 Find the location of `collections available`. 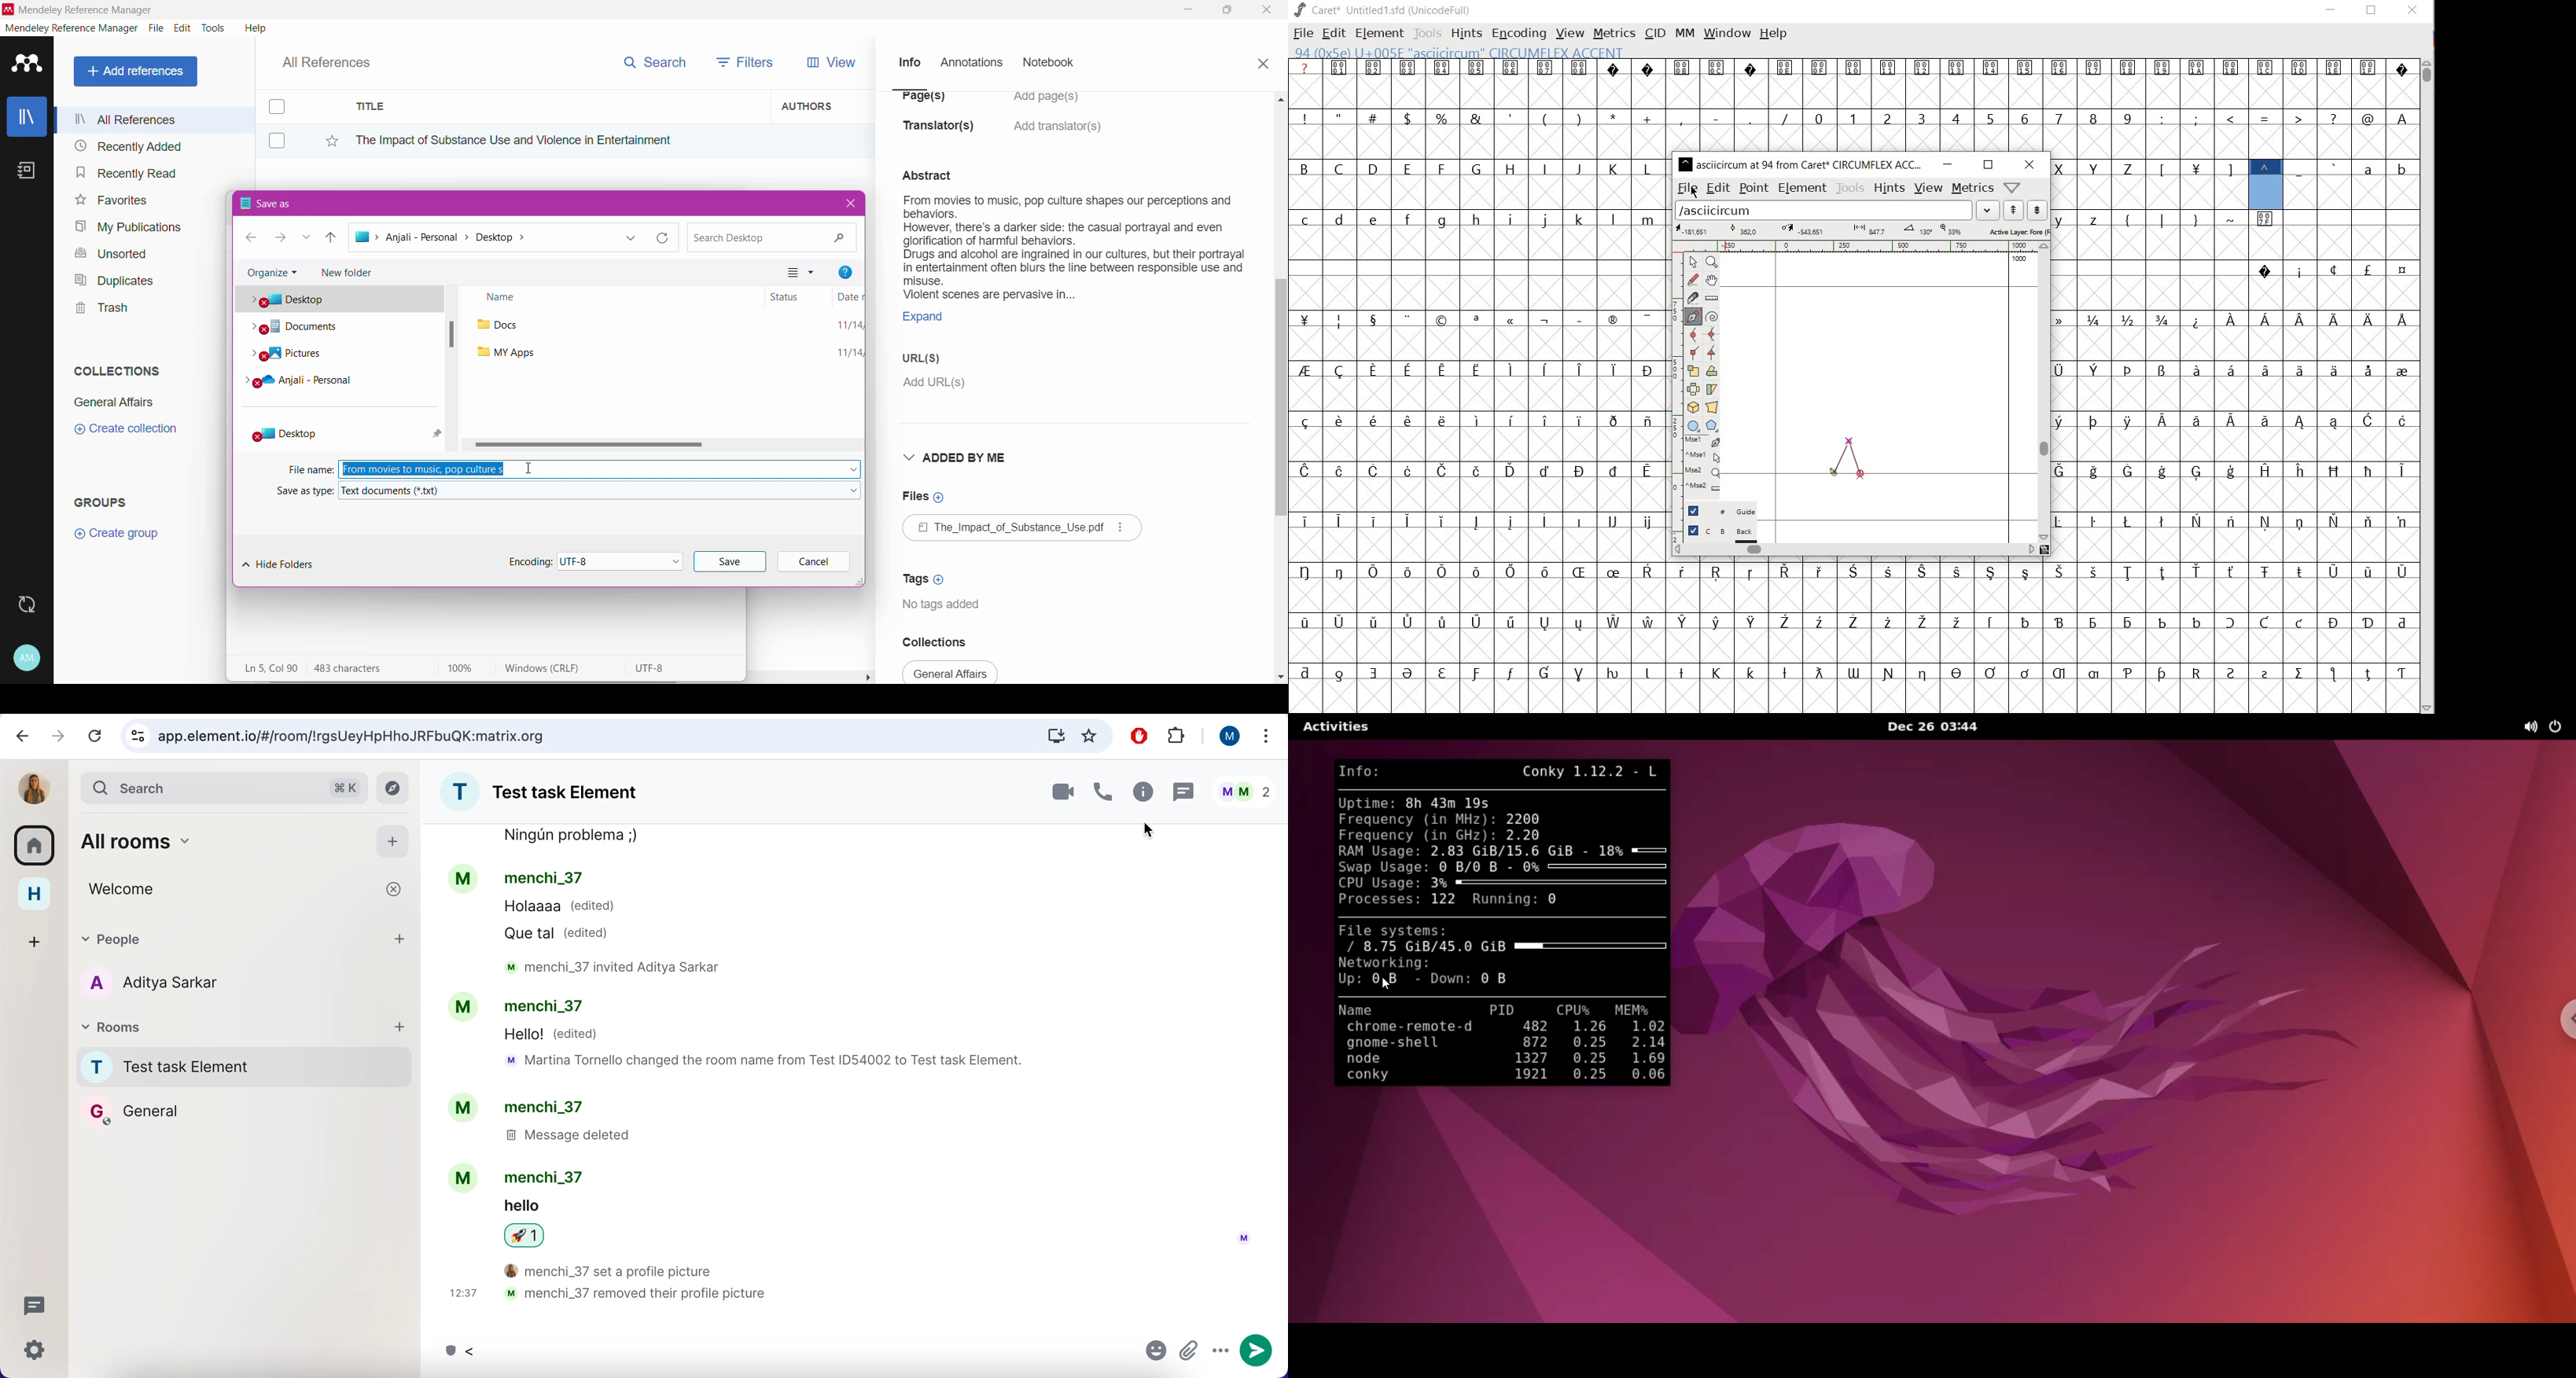

collections available is located at coordinates (951, 672).